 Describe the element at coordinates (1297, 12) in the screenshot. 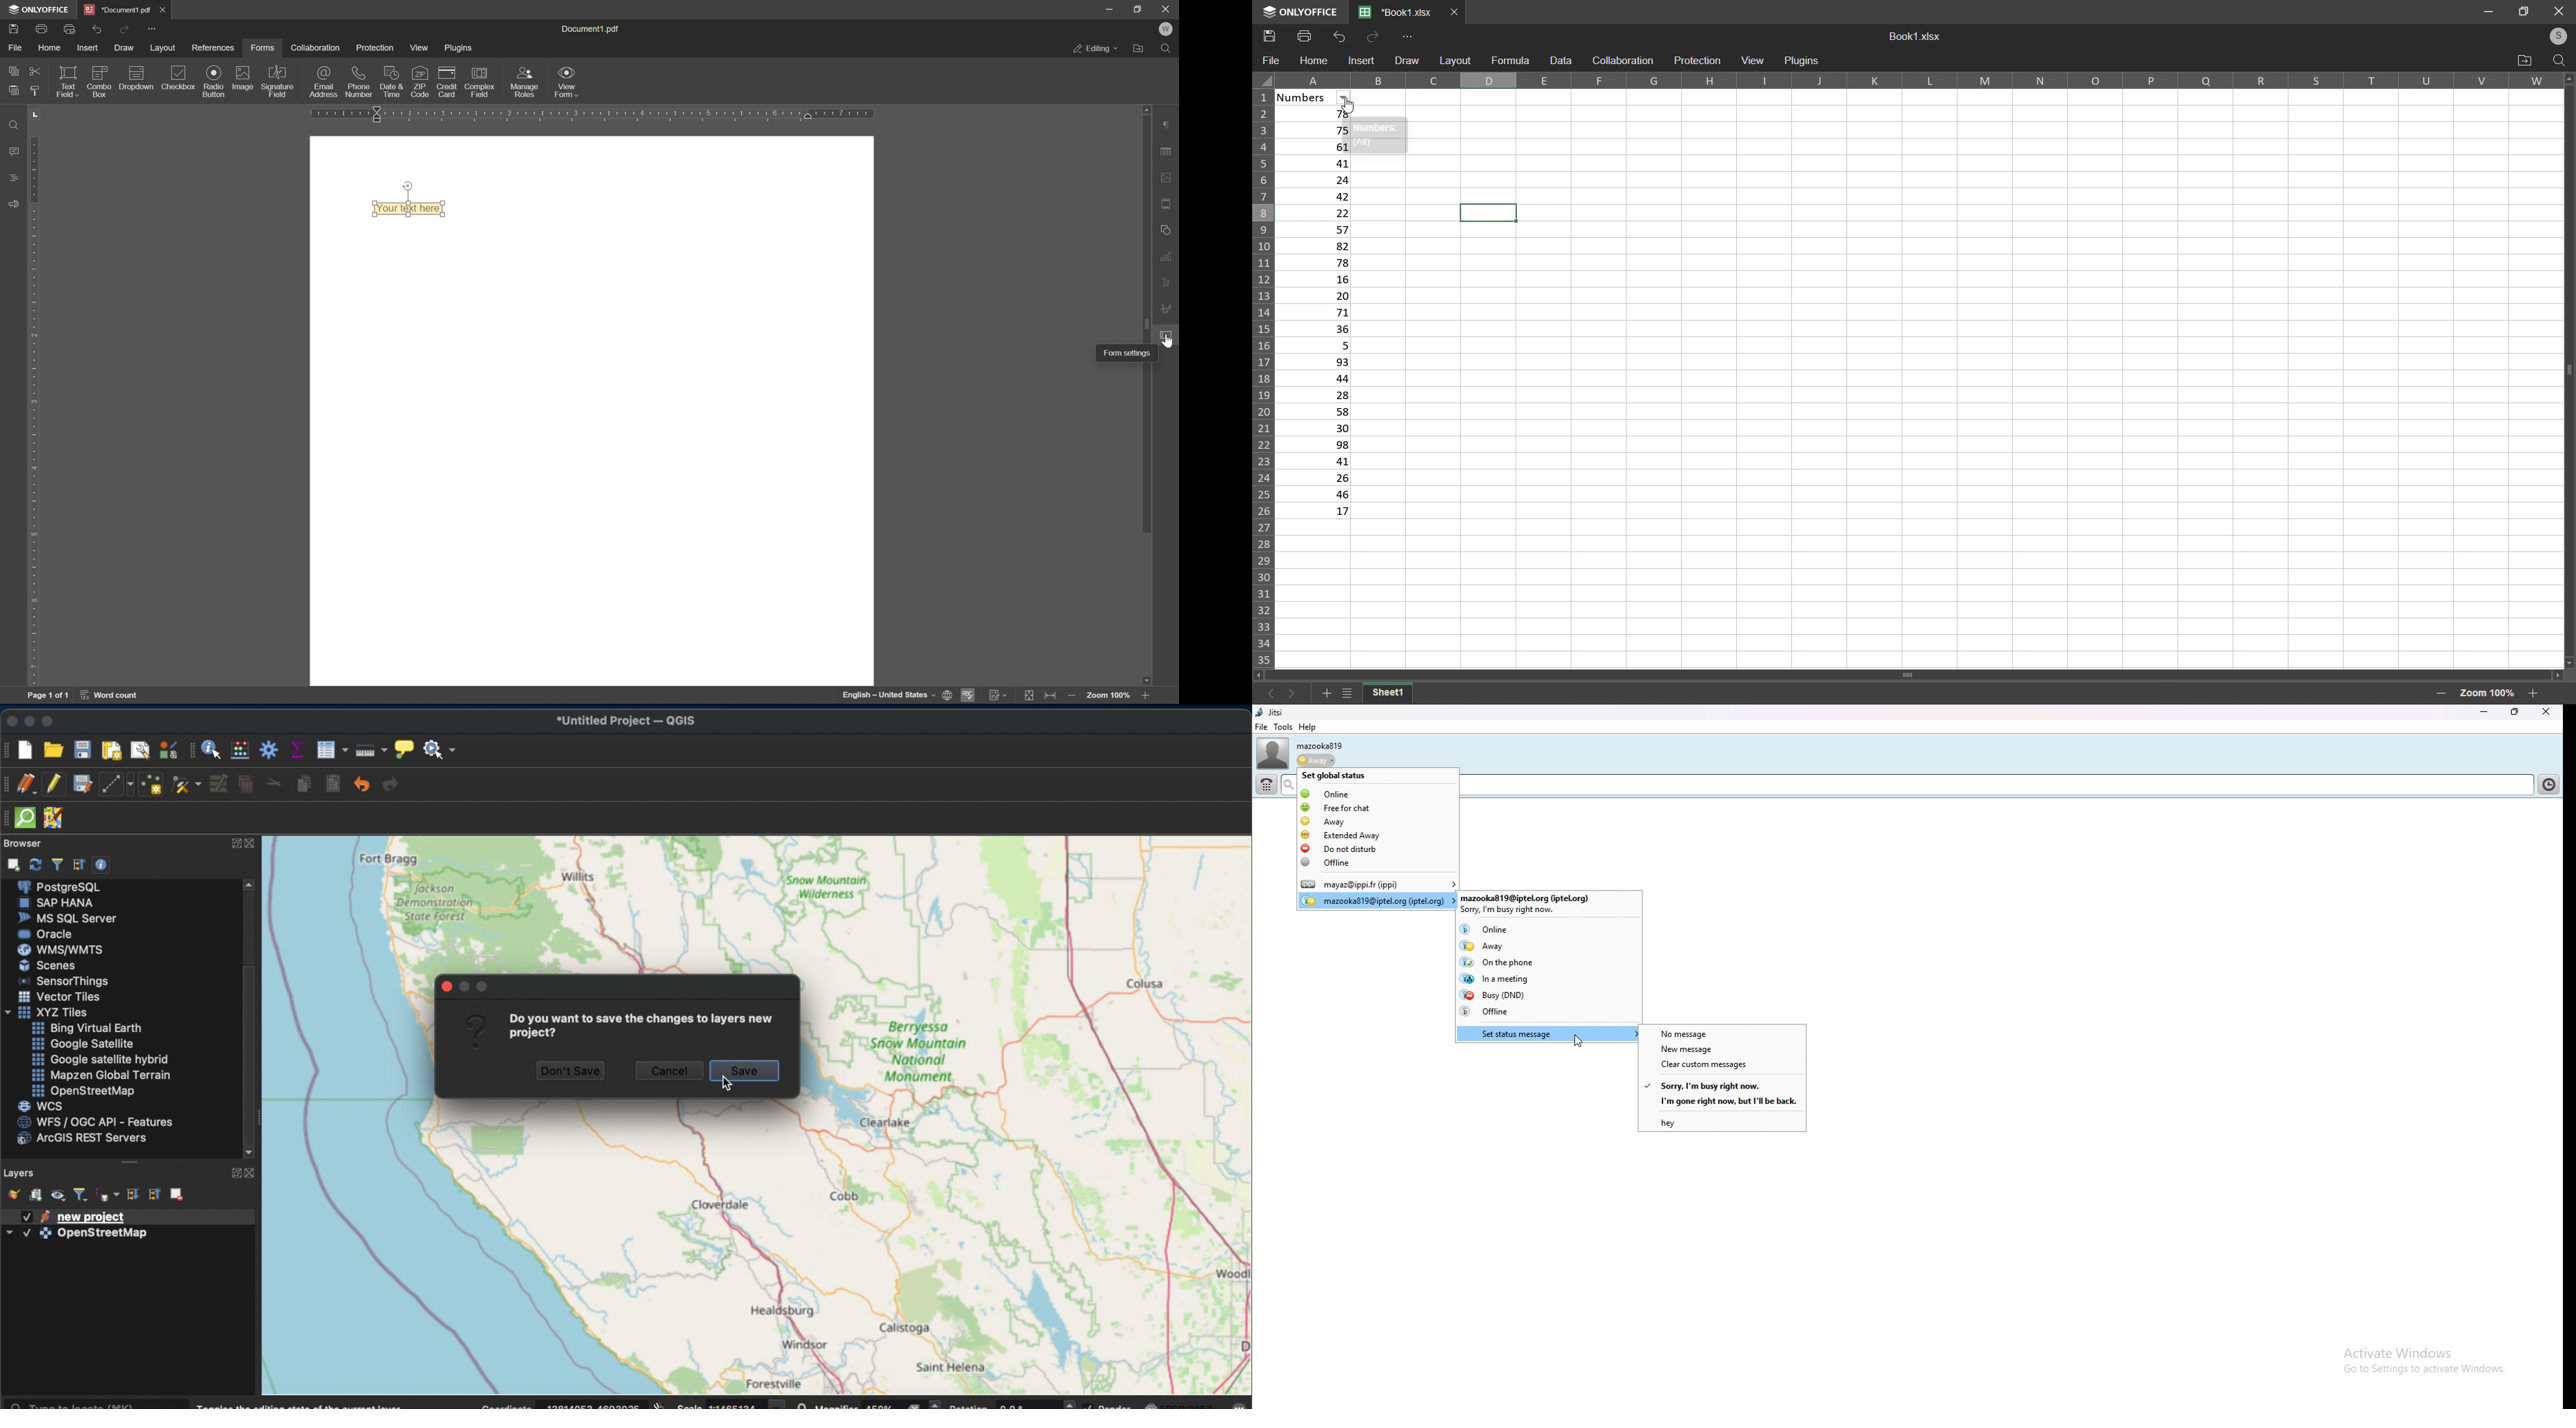

I see `ONLYOFFICE` at that location.